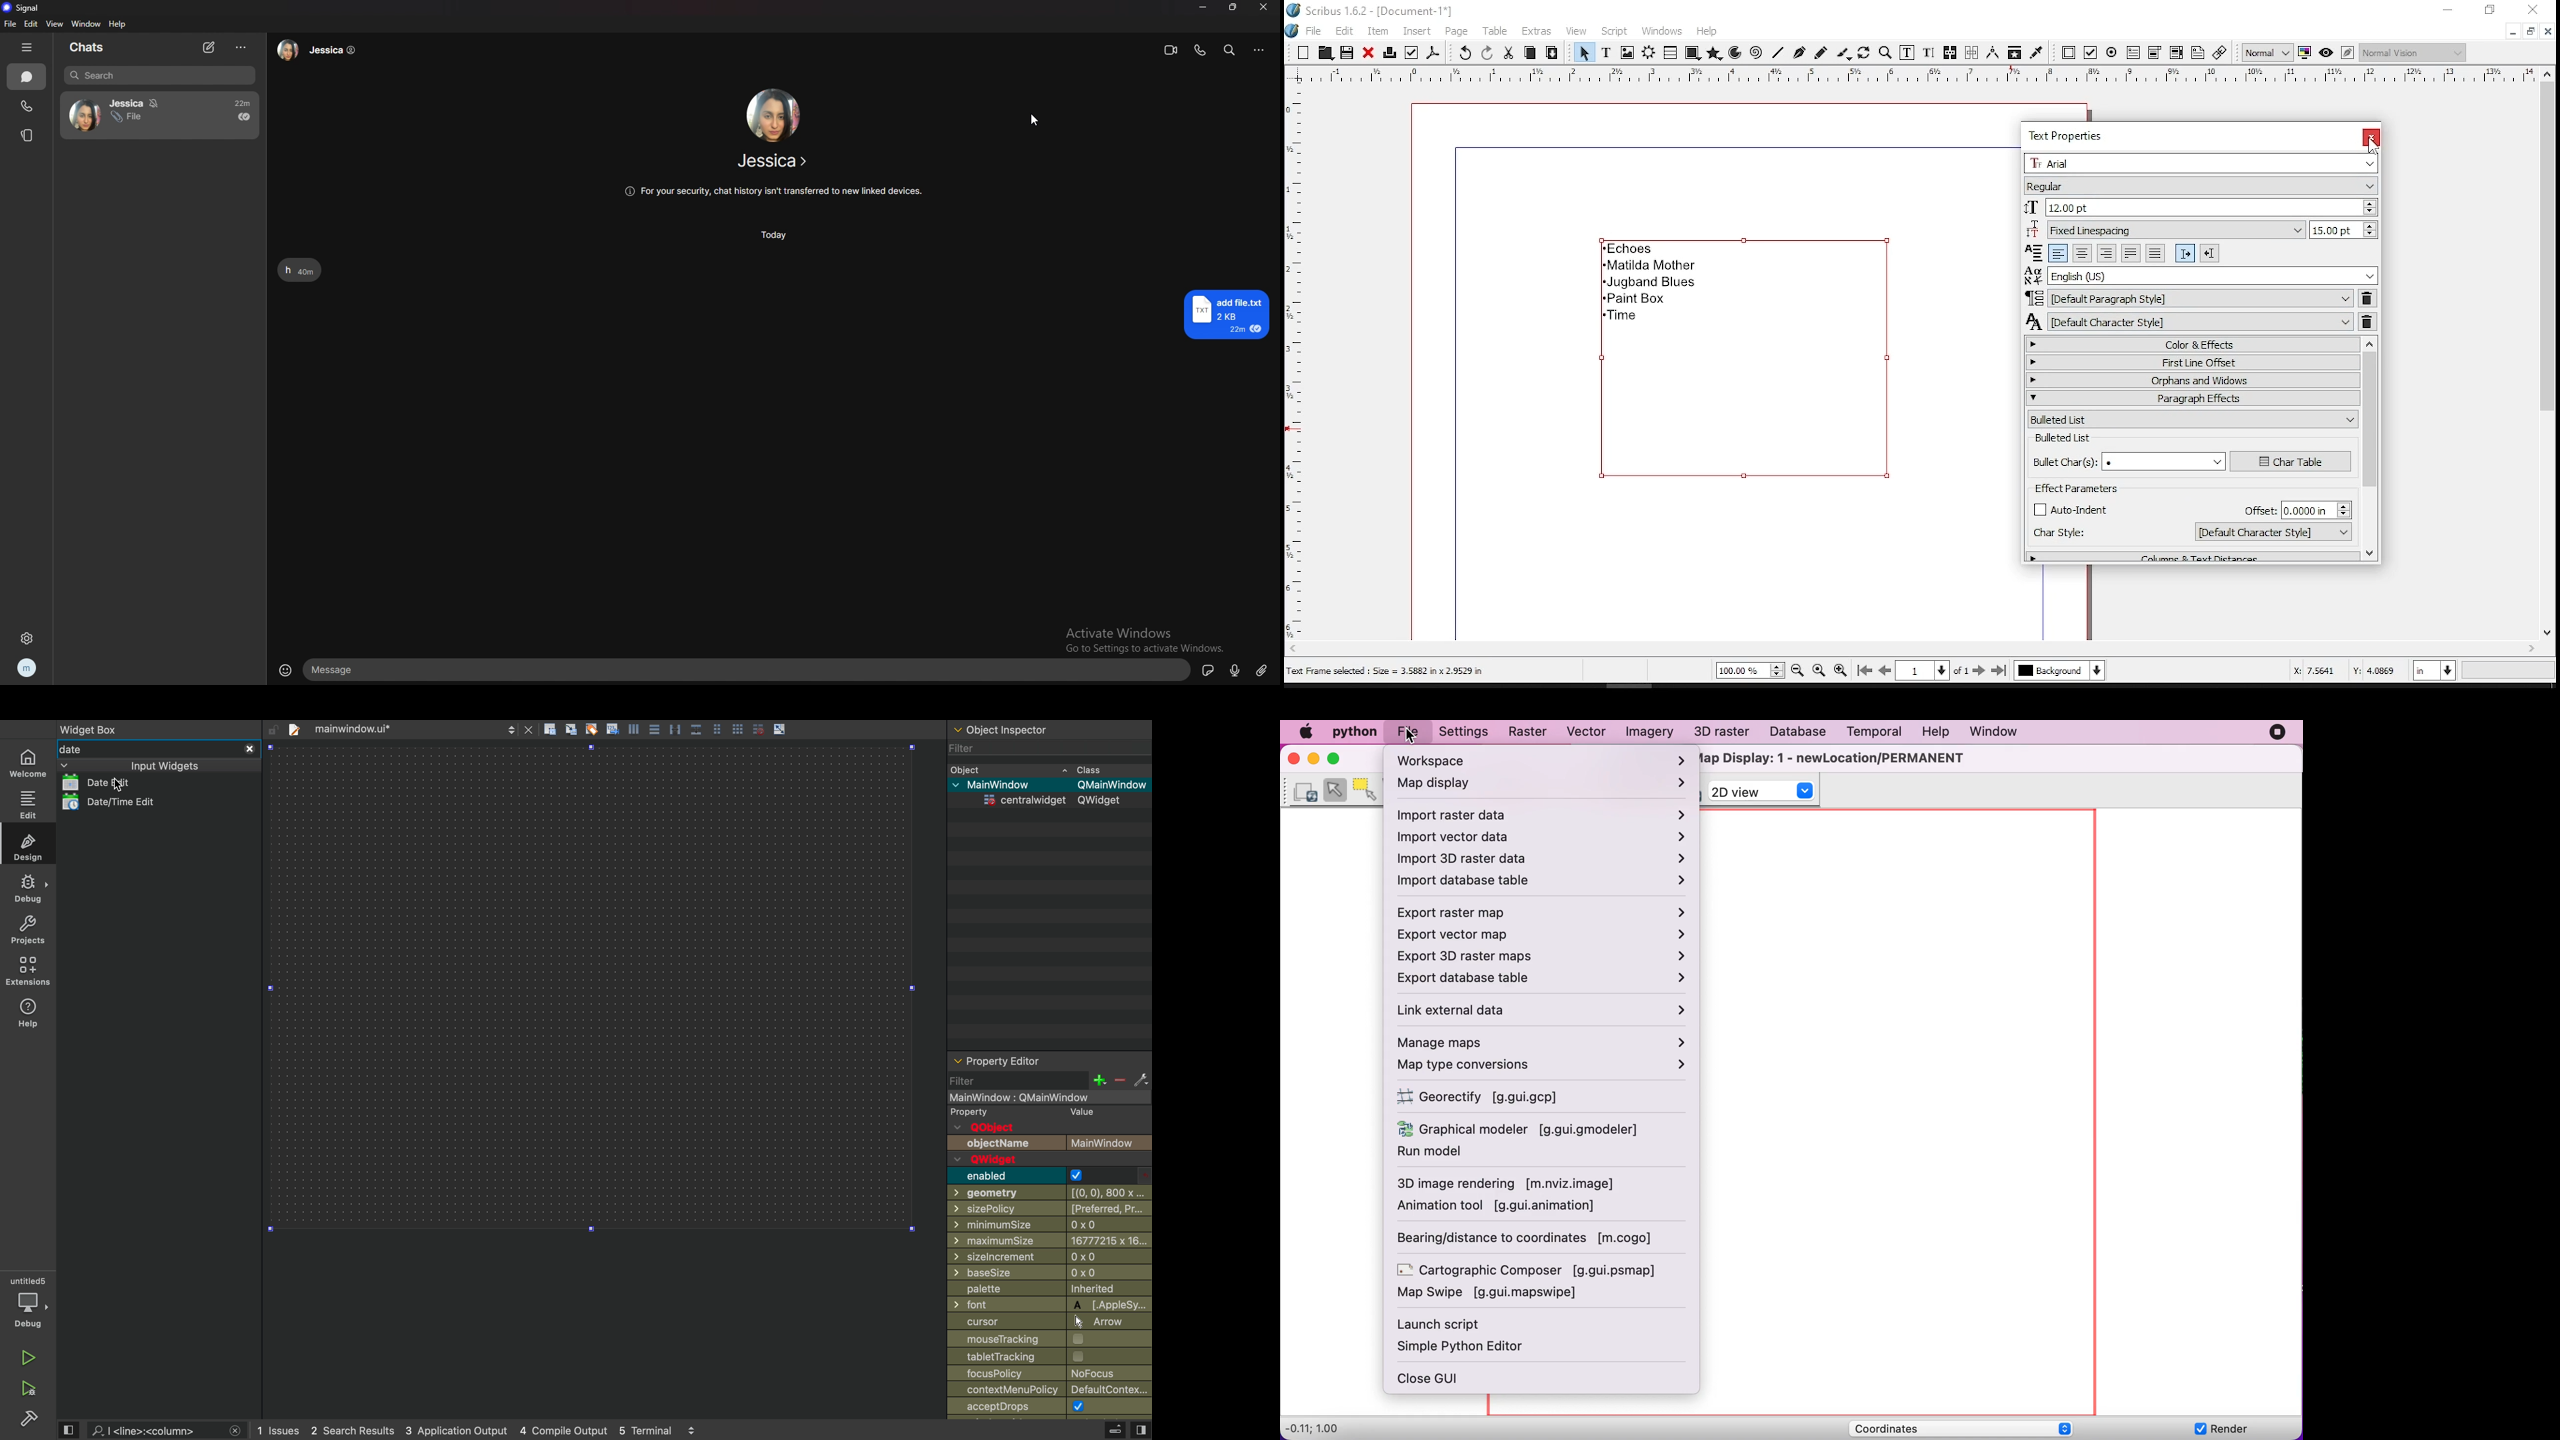 The width and height of the screenshot is (2576, 1456). What do you see at coordinates (2106, 253) in the screenshot?
I see `align text right` at bounding box center [2106, 253].